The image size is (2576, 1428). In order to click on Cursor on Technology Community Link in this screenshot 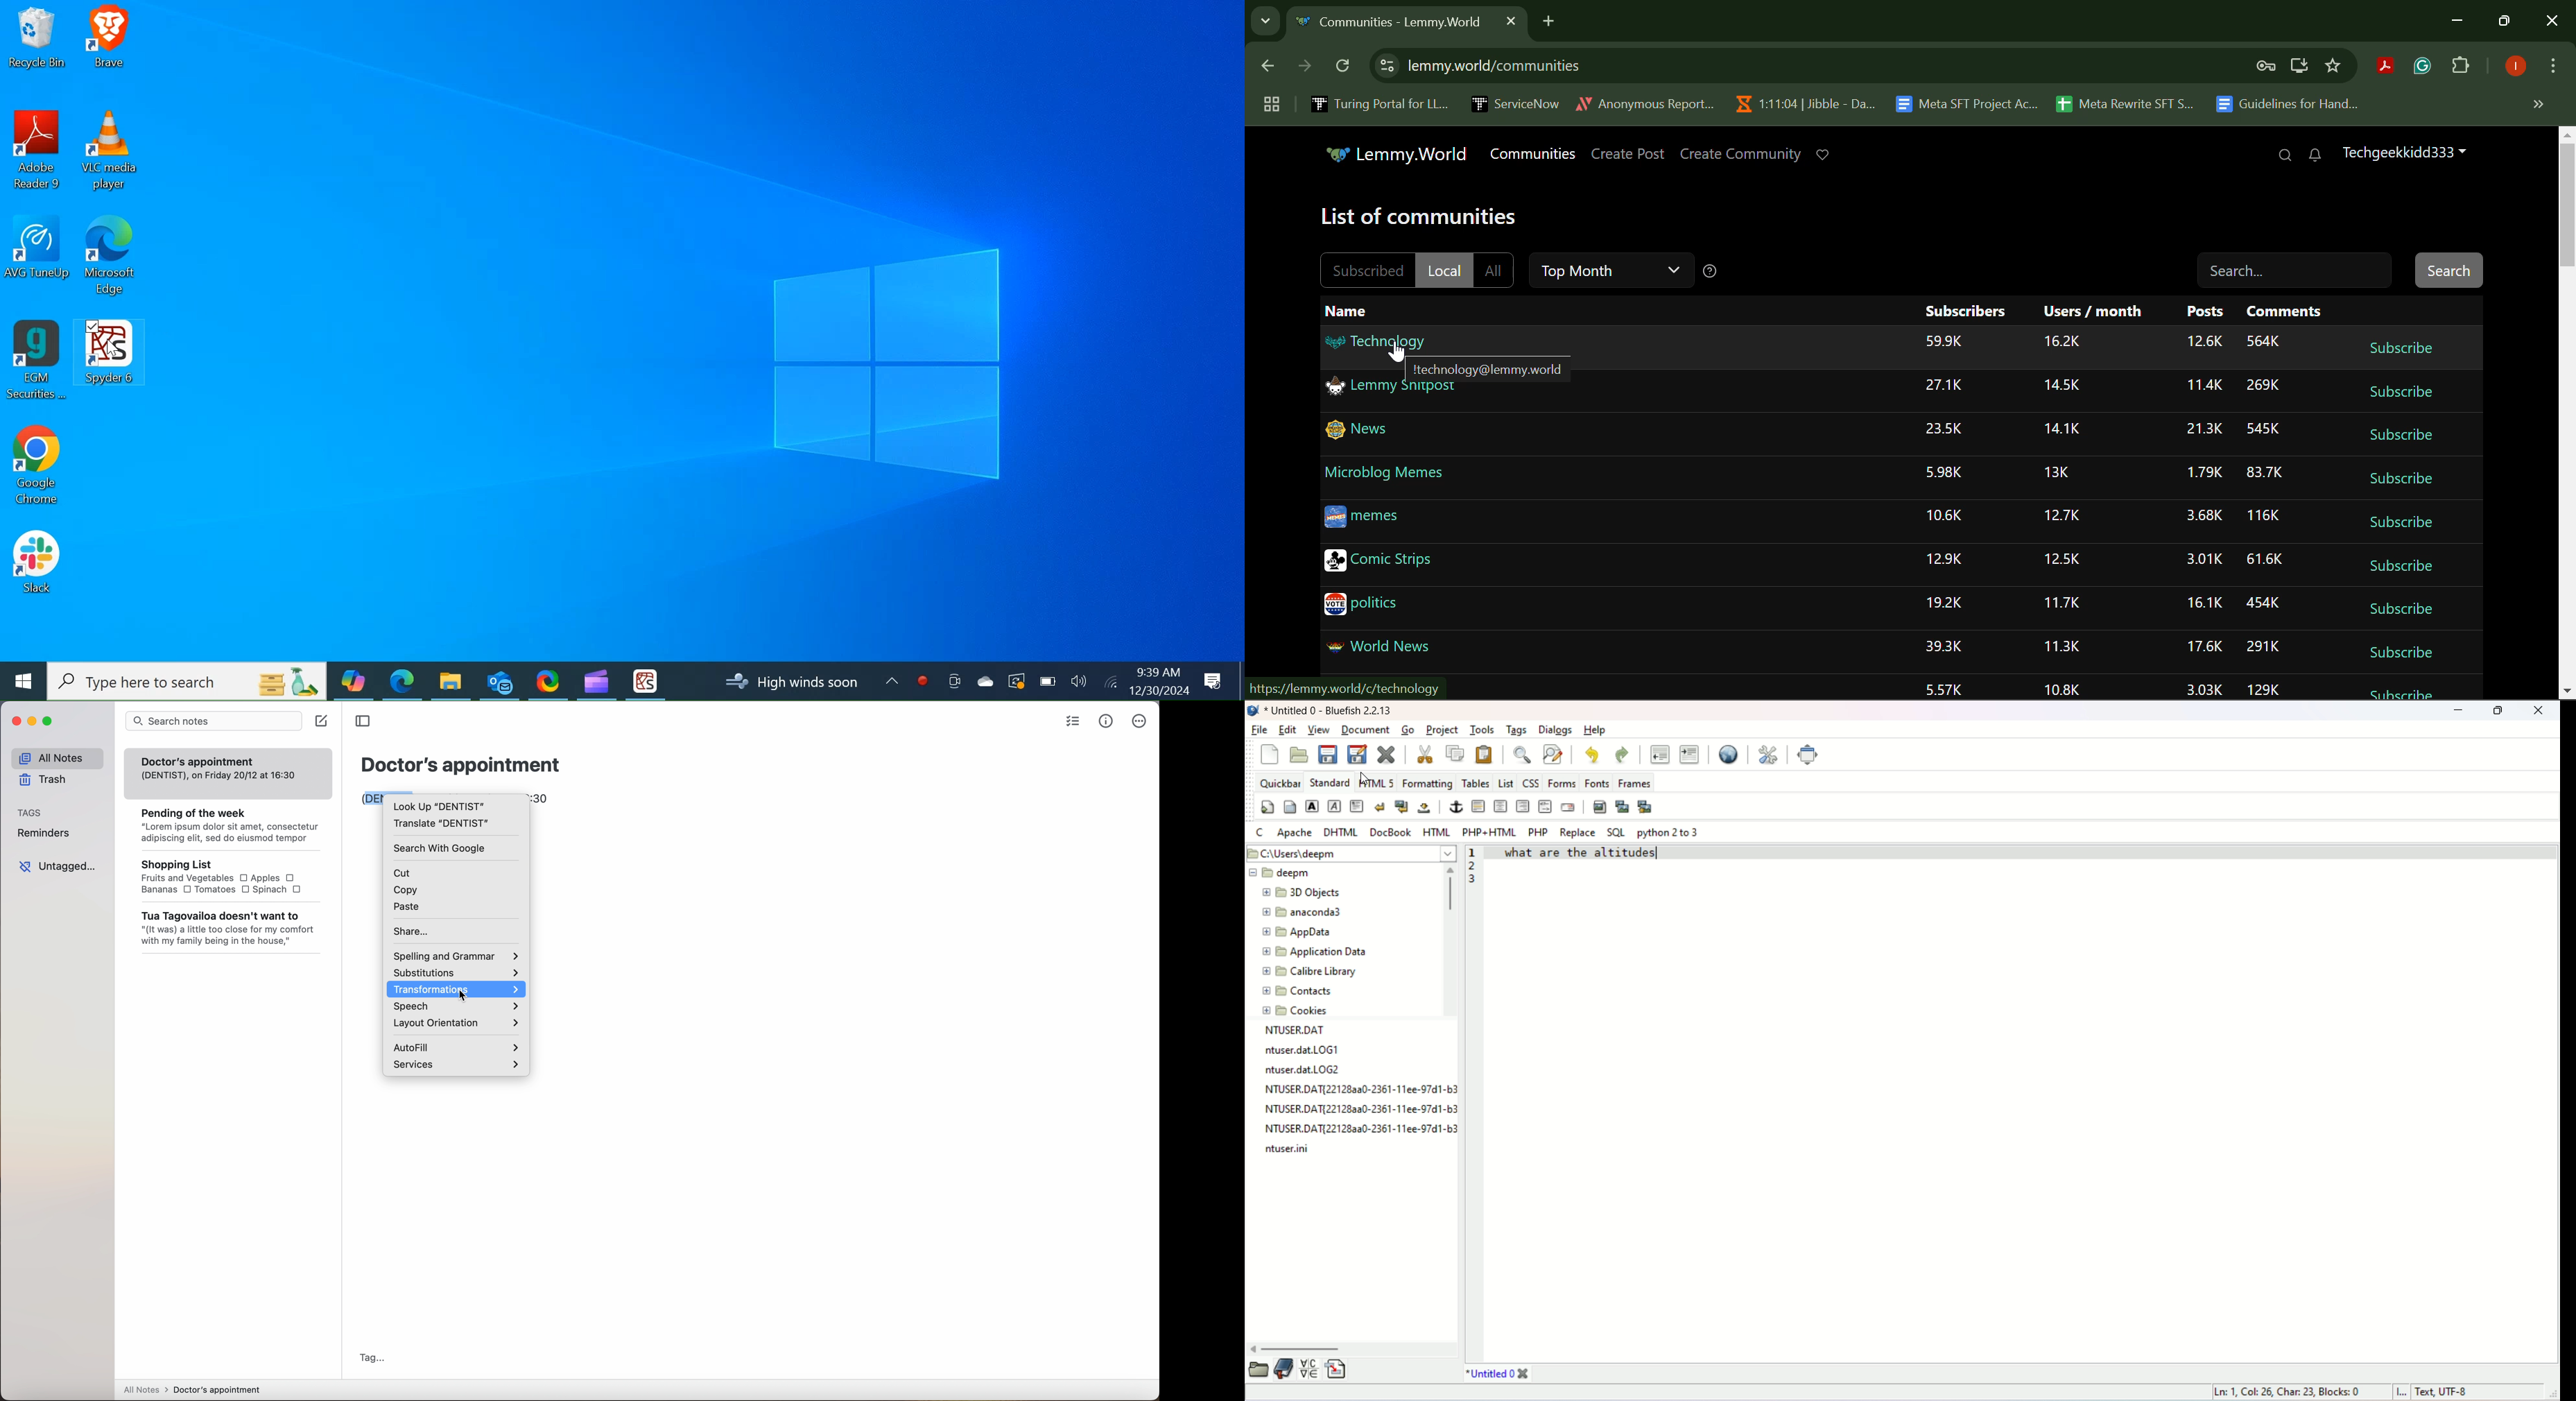, I will do `click(1374, 339)`.